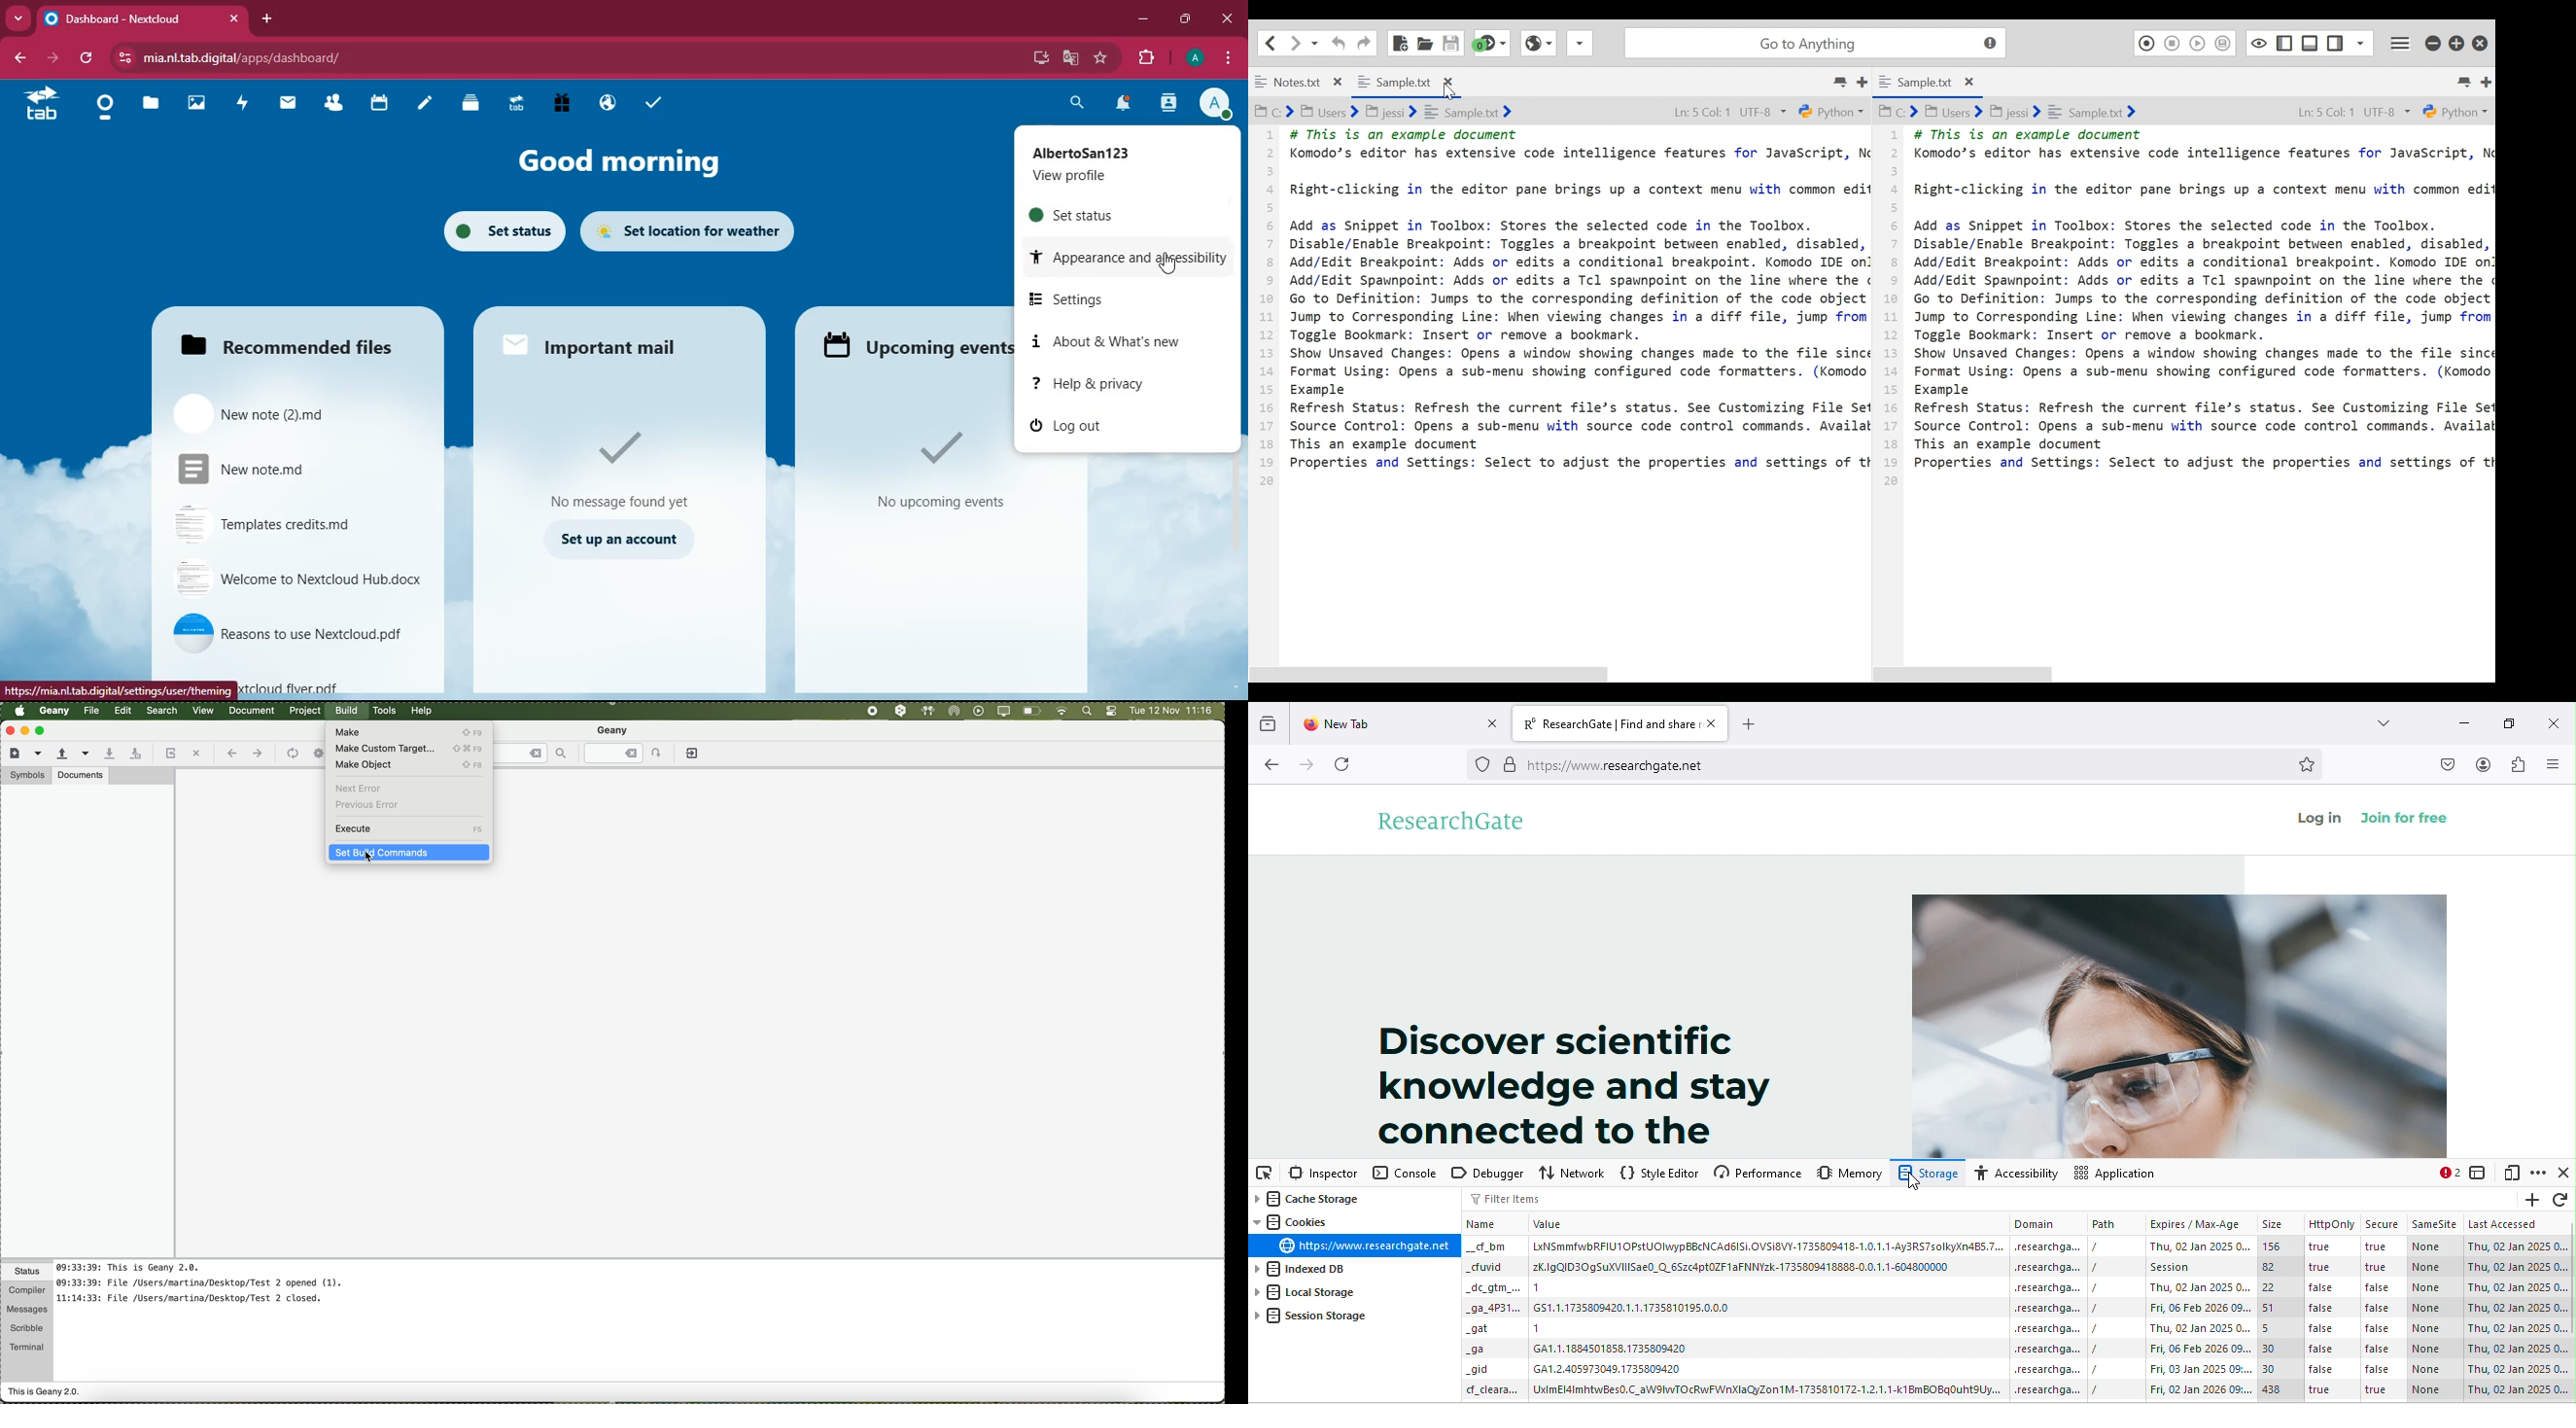  What do you see at coordinates (1348, 761) in the screenshot?
I see `refresh` at bounding box center [1348, 761].